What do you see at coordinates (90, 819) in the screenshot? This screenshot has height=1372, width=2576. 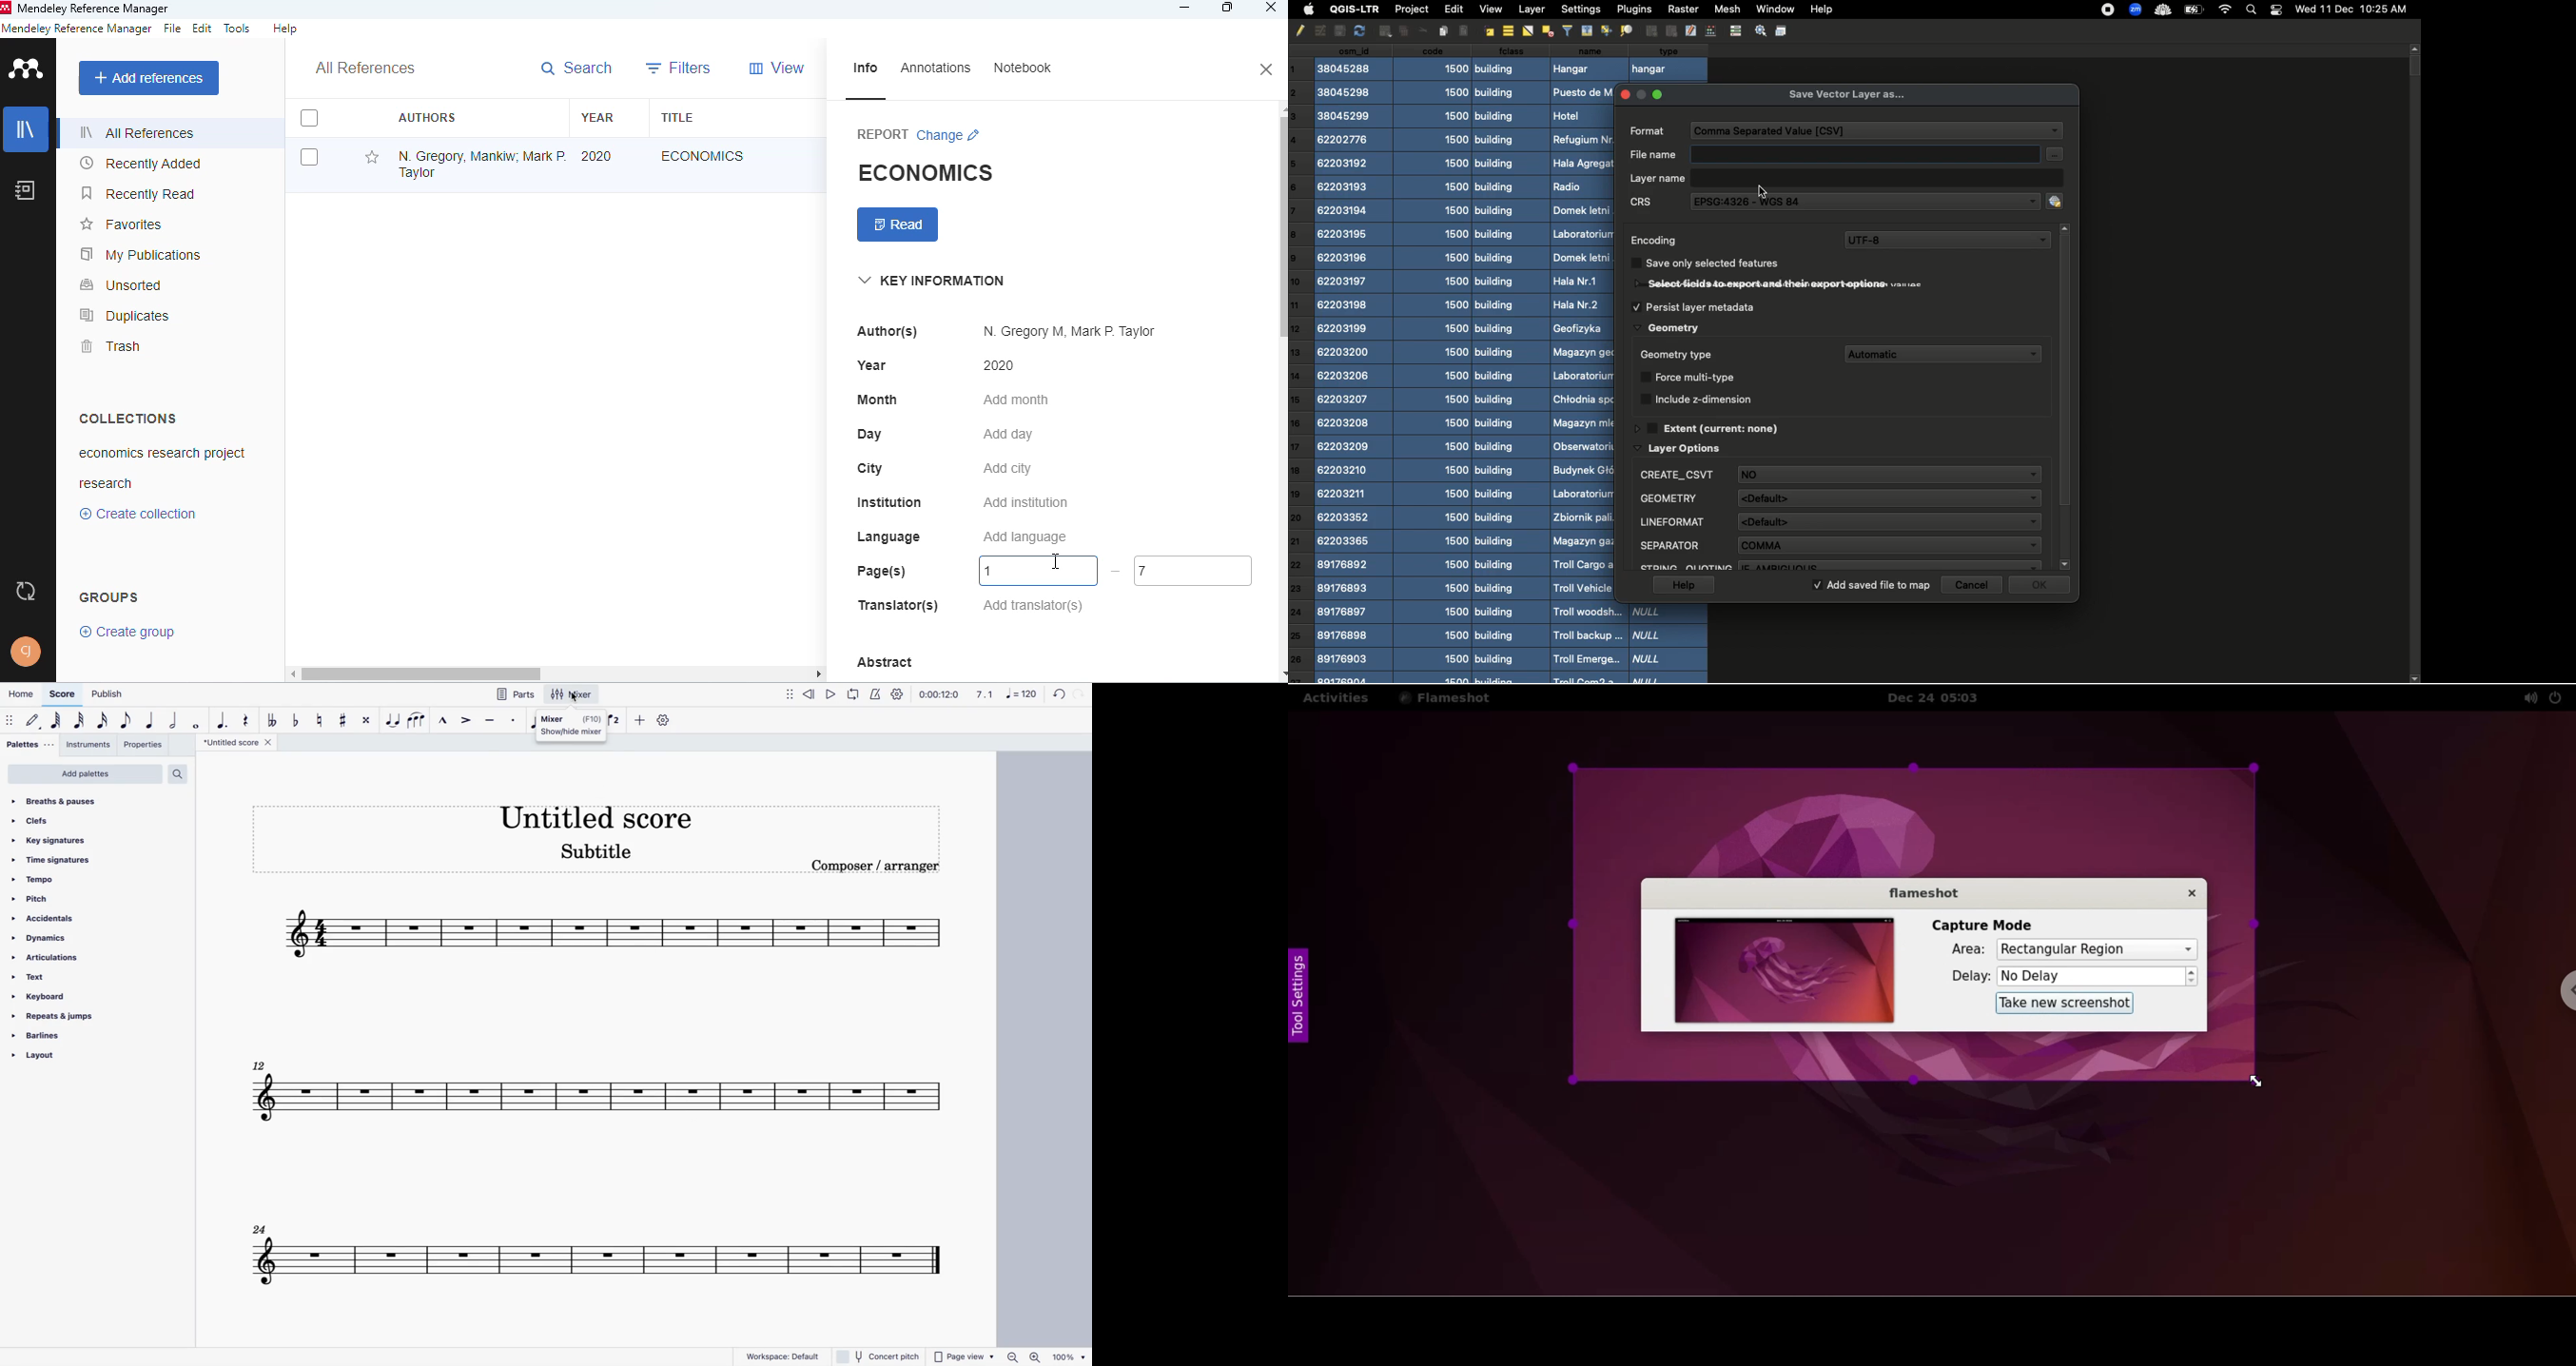 I see `clefs` at bounding box center [90, 819].